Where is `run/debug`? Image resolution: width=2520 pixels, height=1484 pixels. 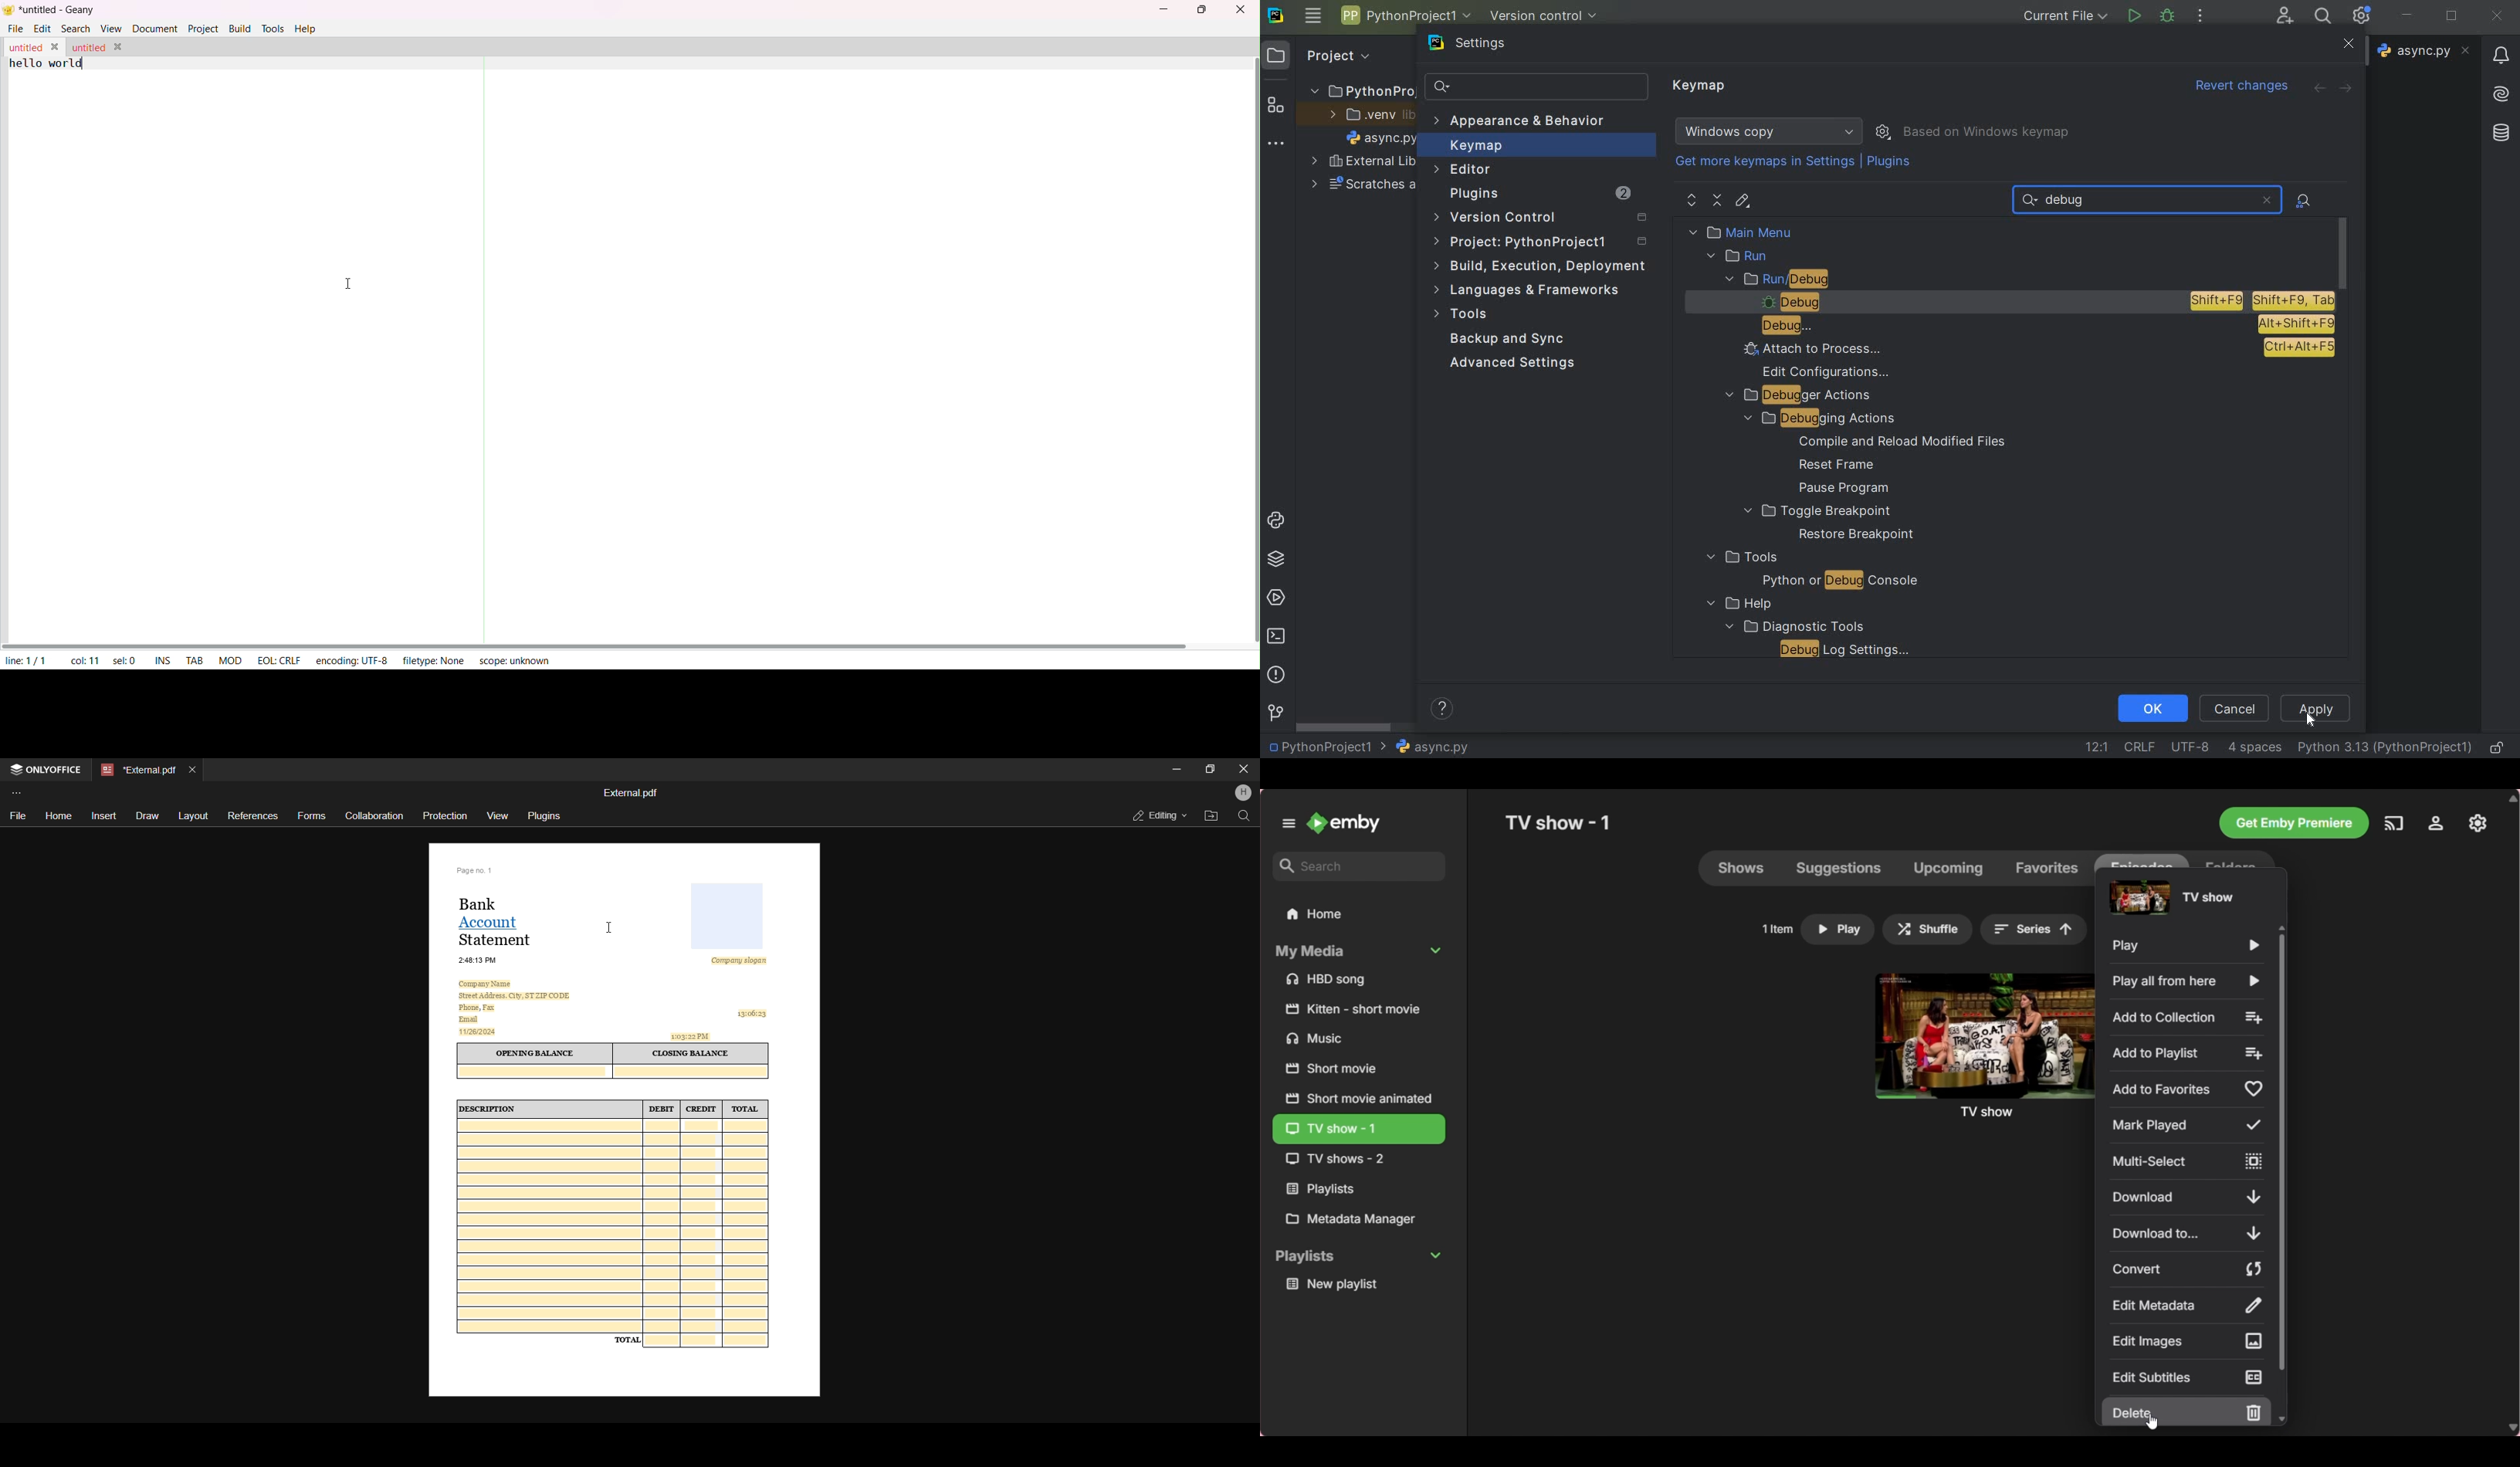
run/debug is located at coordinates (1808, 280).